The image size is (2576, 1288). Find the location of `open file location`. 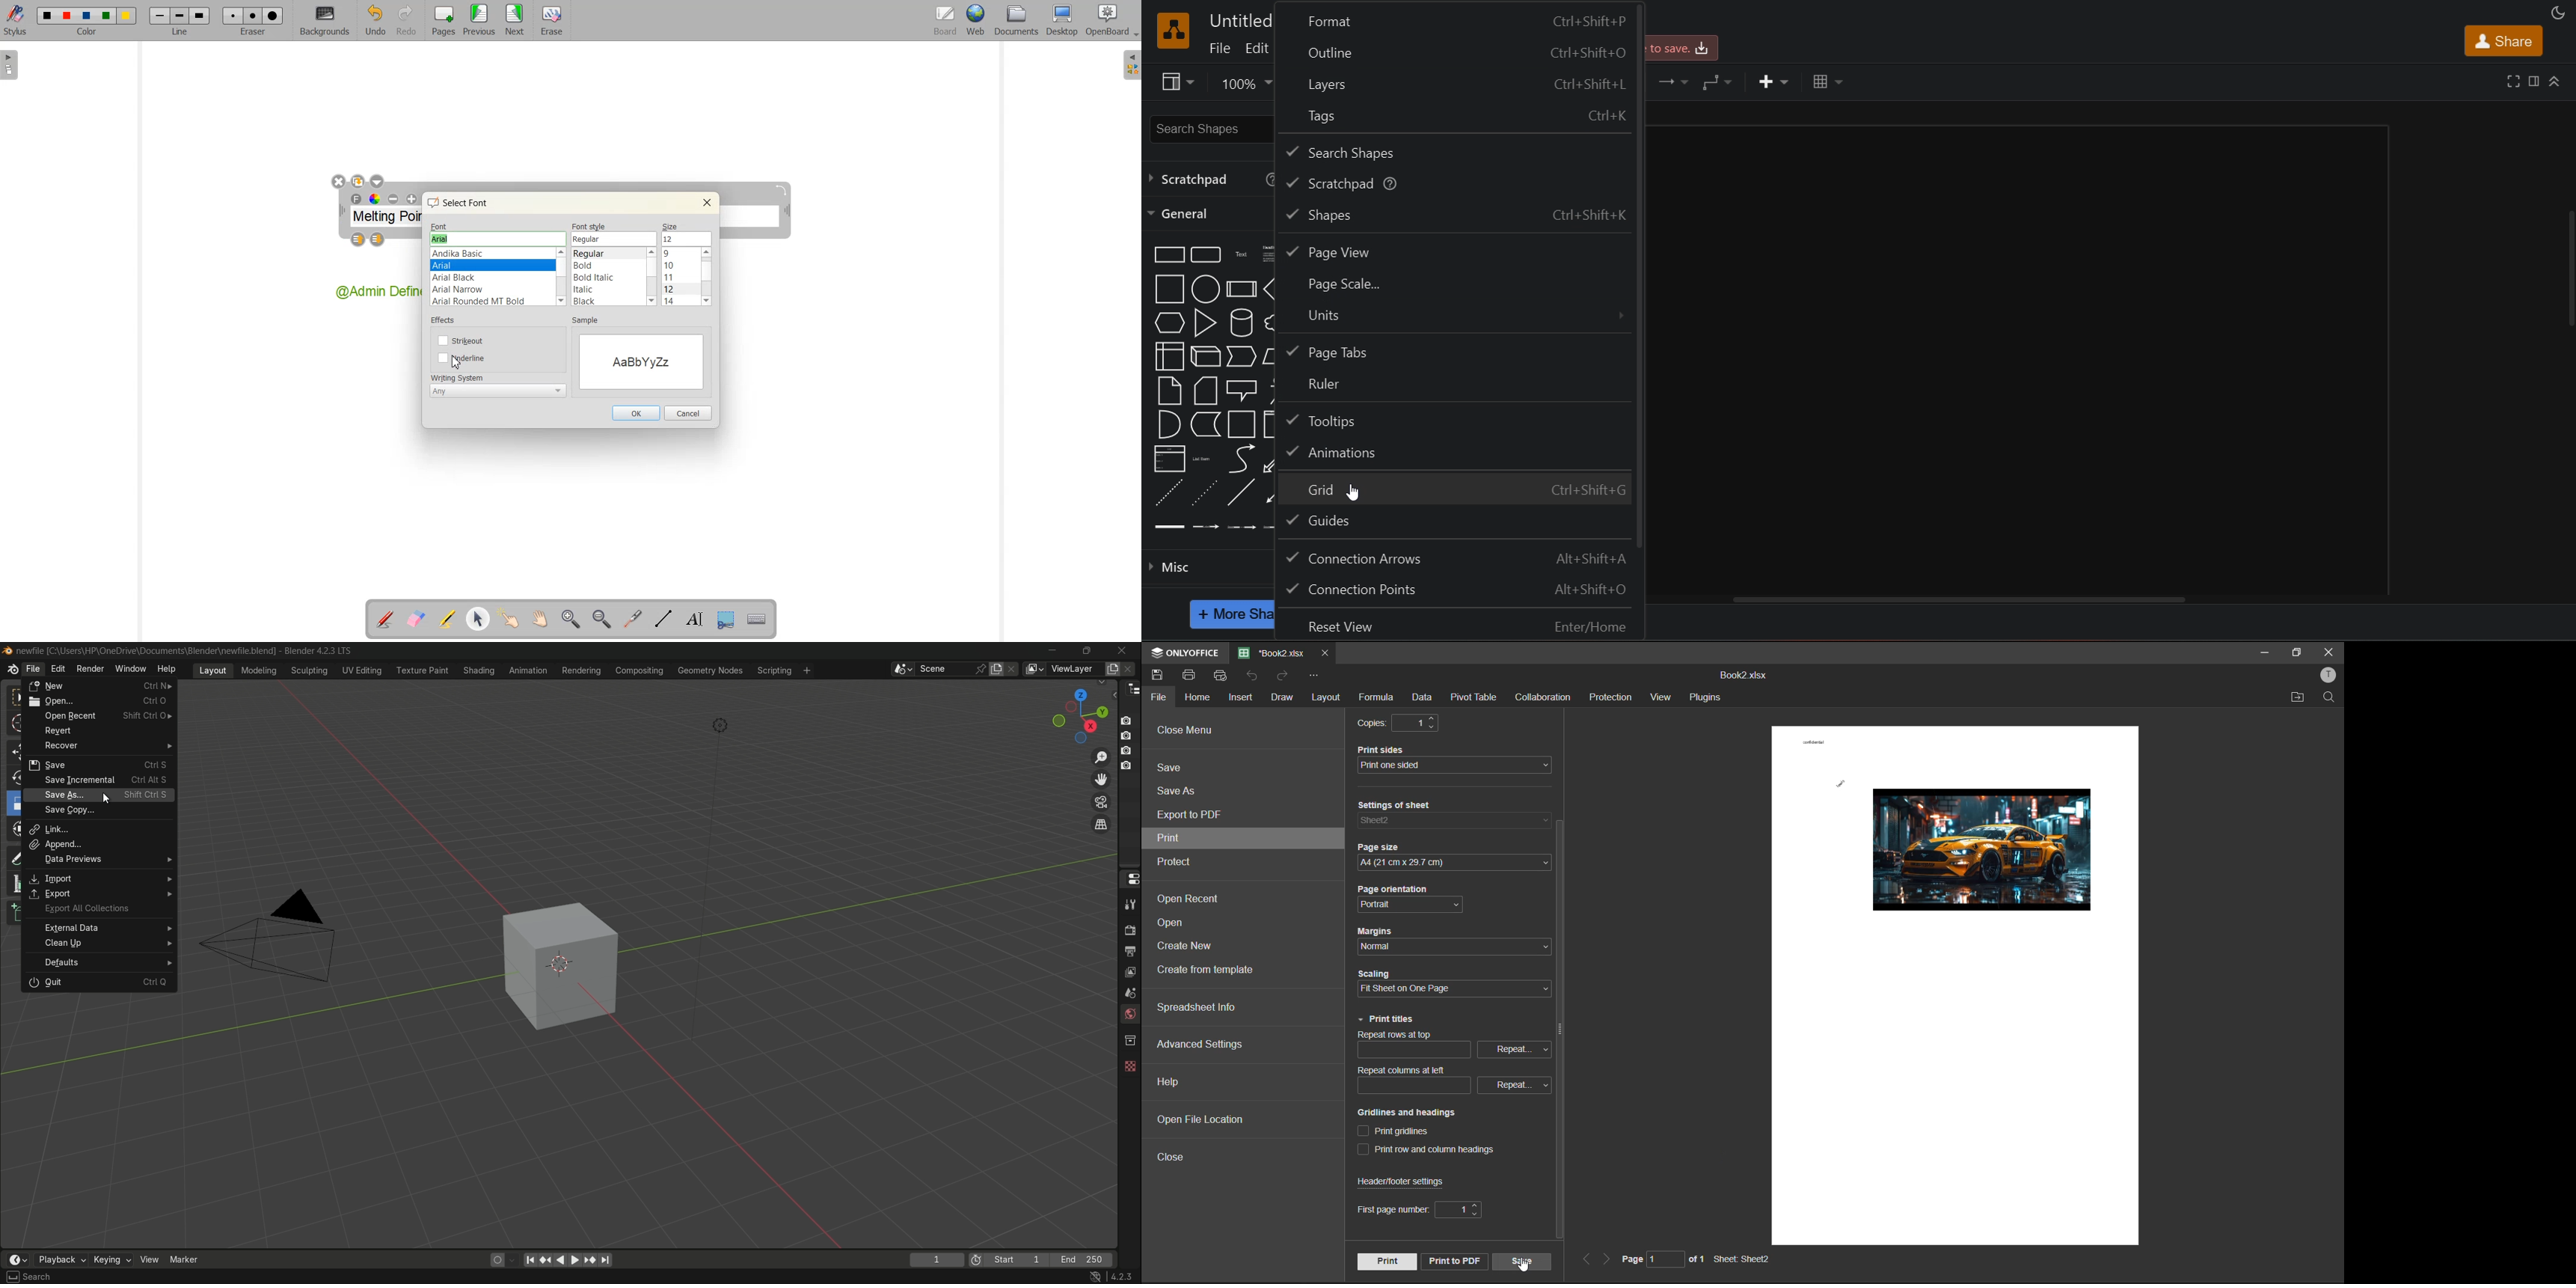

open file location is located at coordinates (1202, 1119).